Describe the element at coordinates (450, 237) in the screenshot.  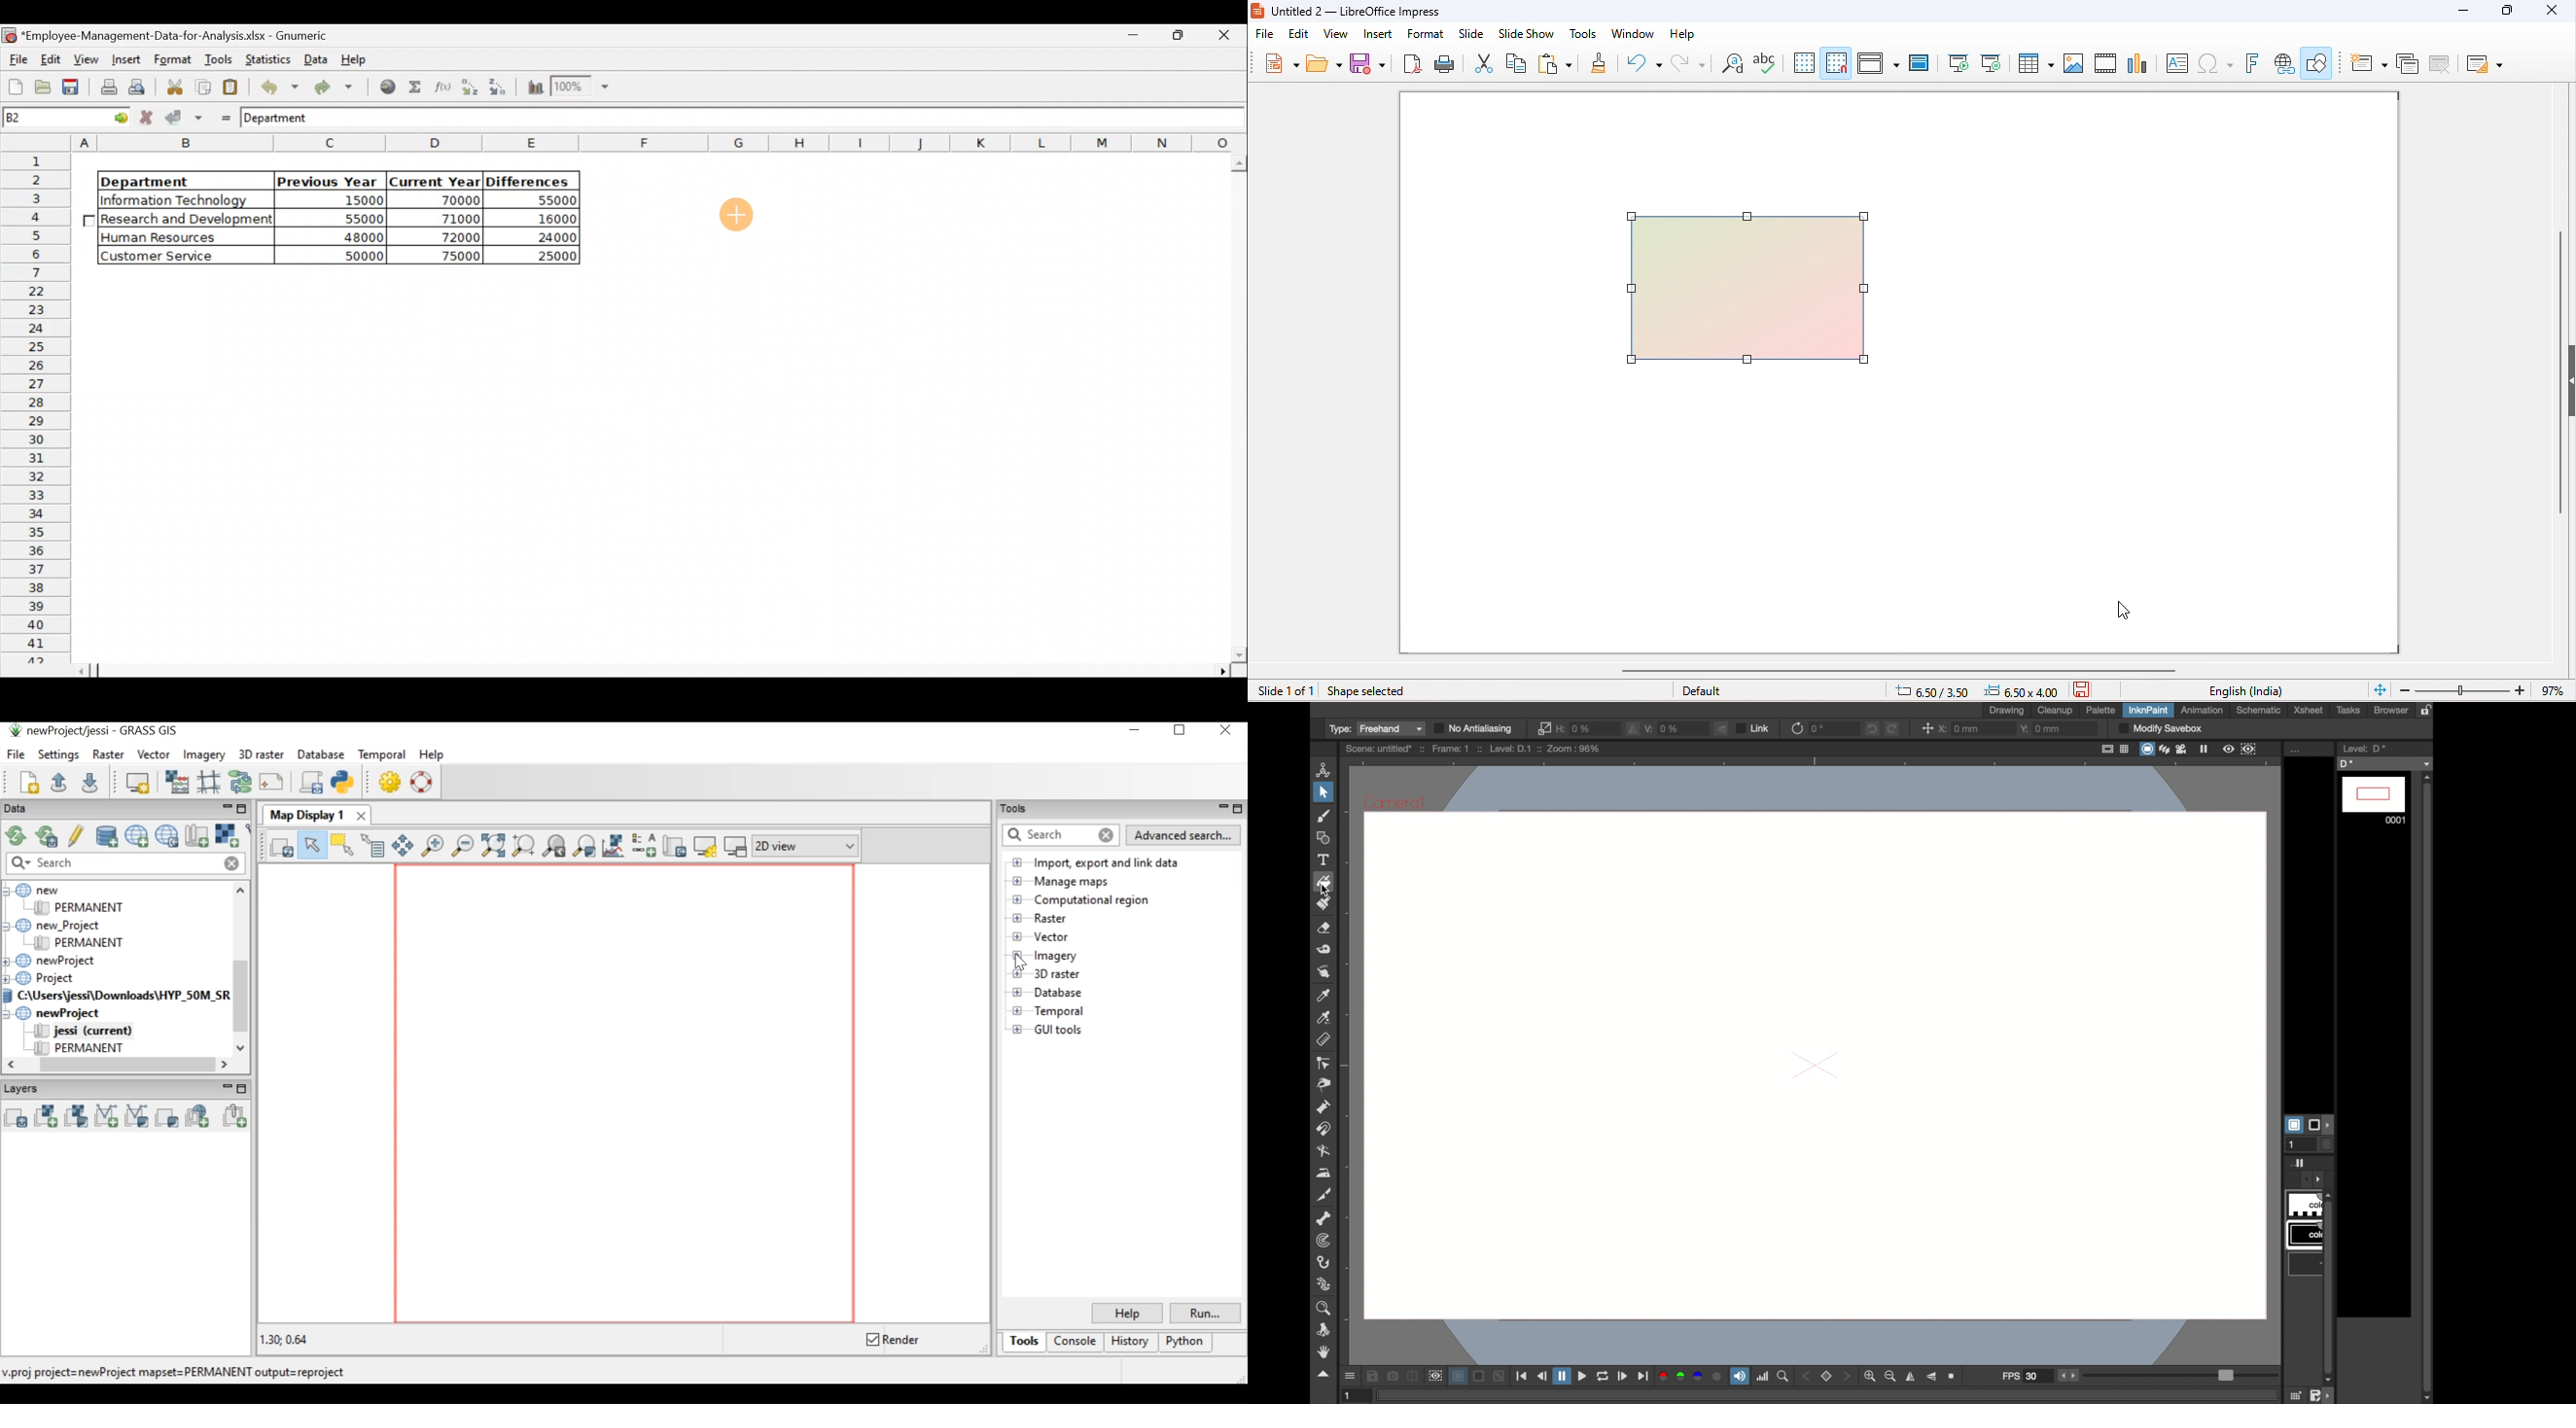
I see `72000` at that location.